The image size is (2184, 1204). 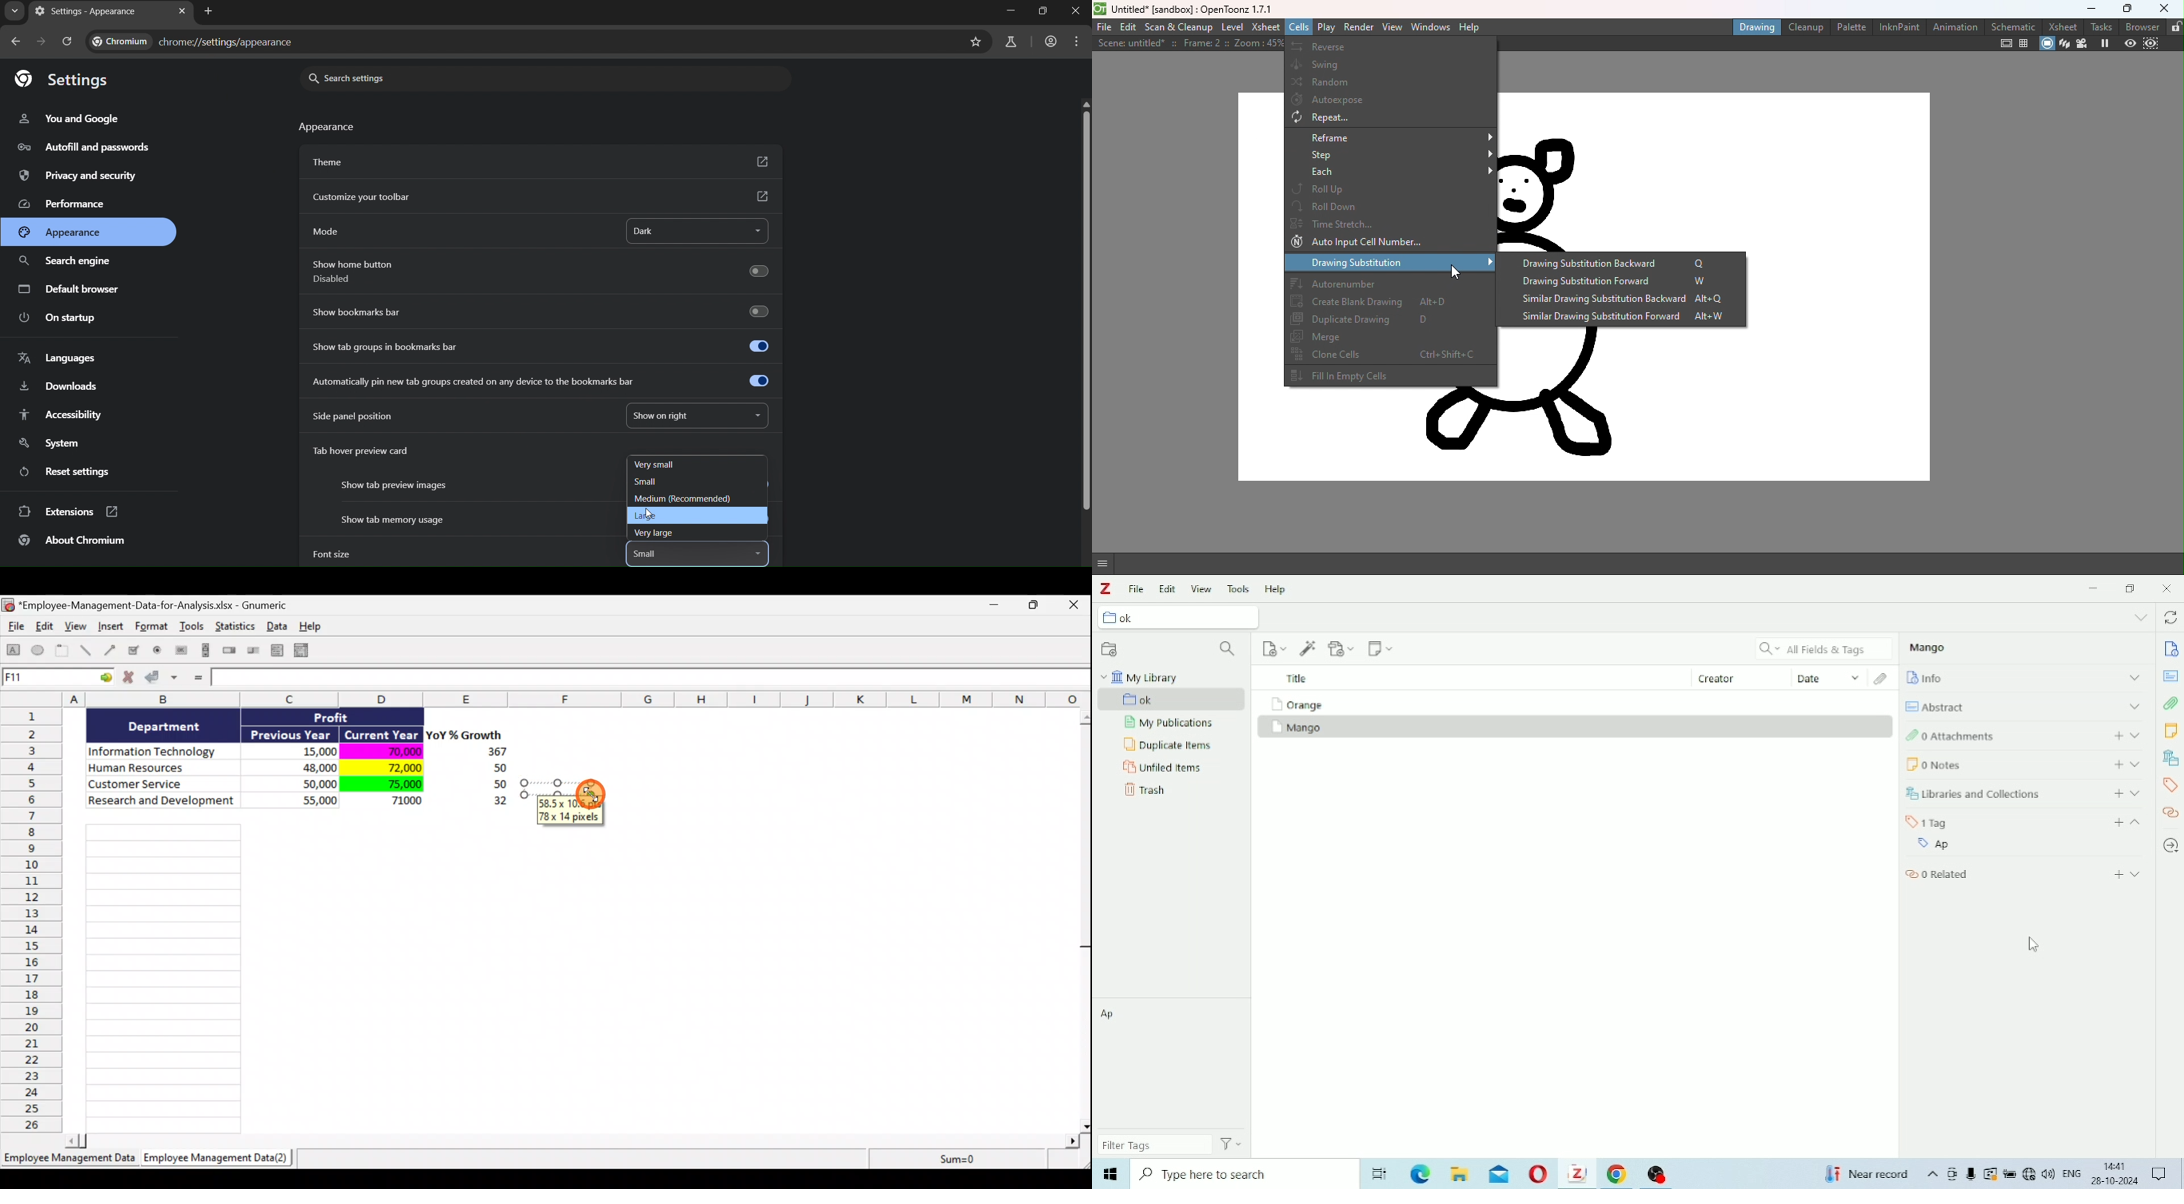 I want to click on Sheet 1, so click(x=71, y=1162).